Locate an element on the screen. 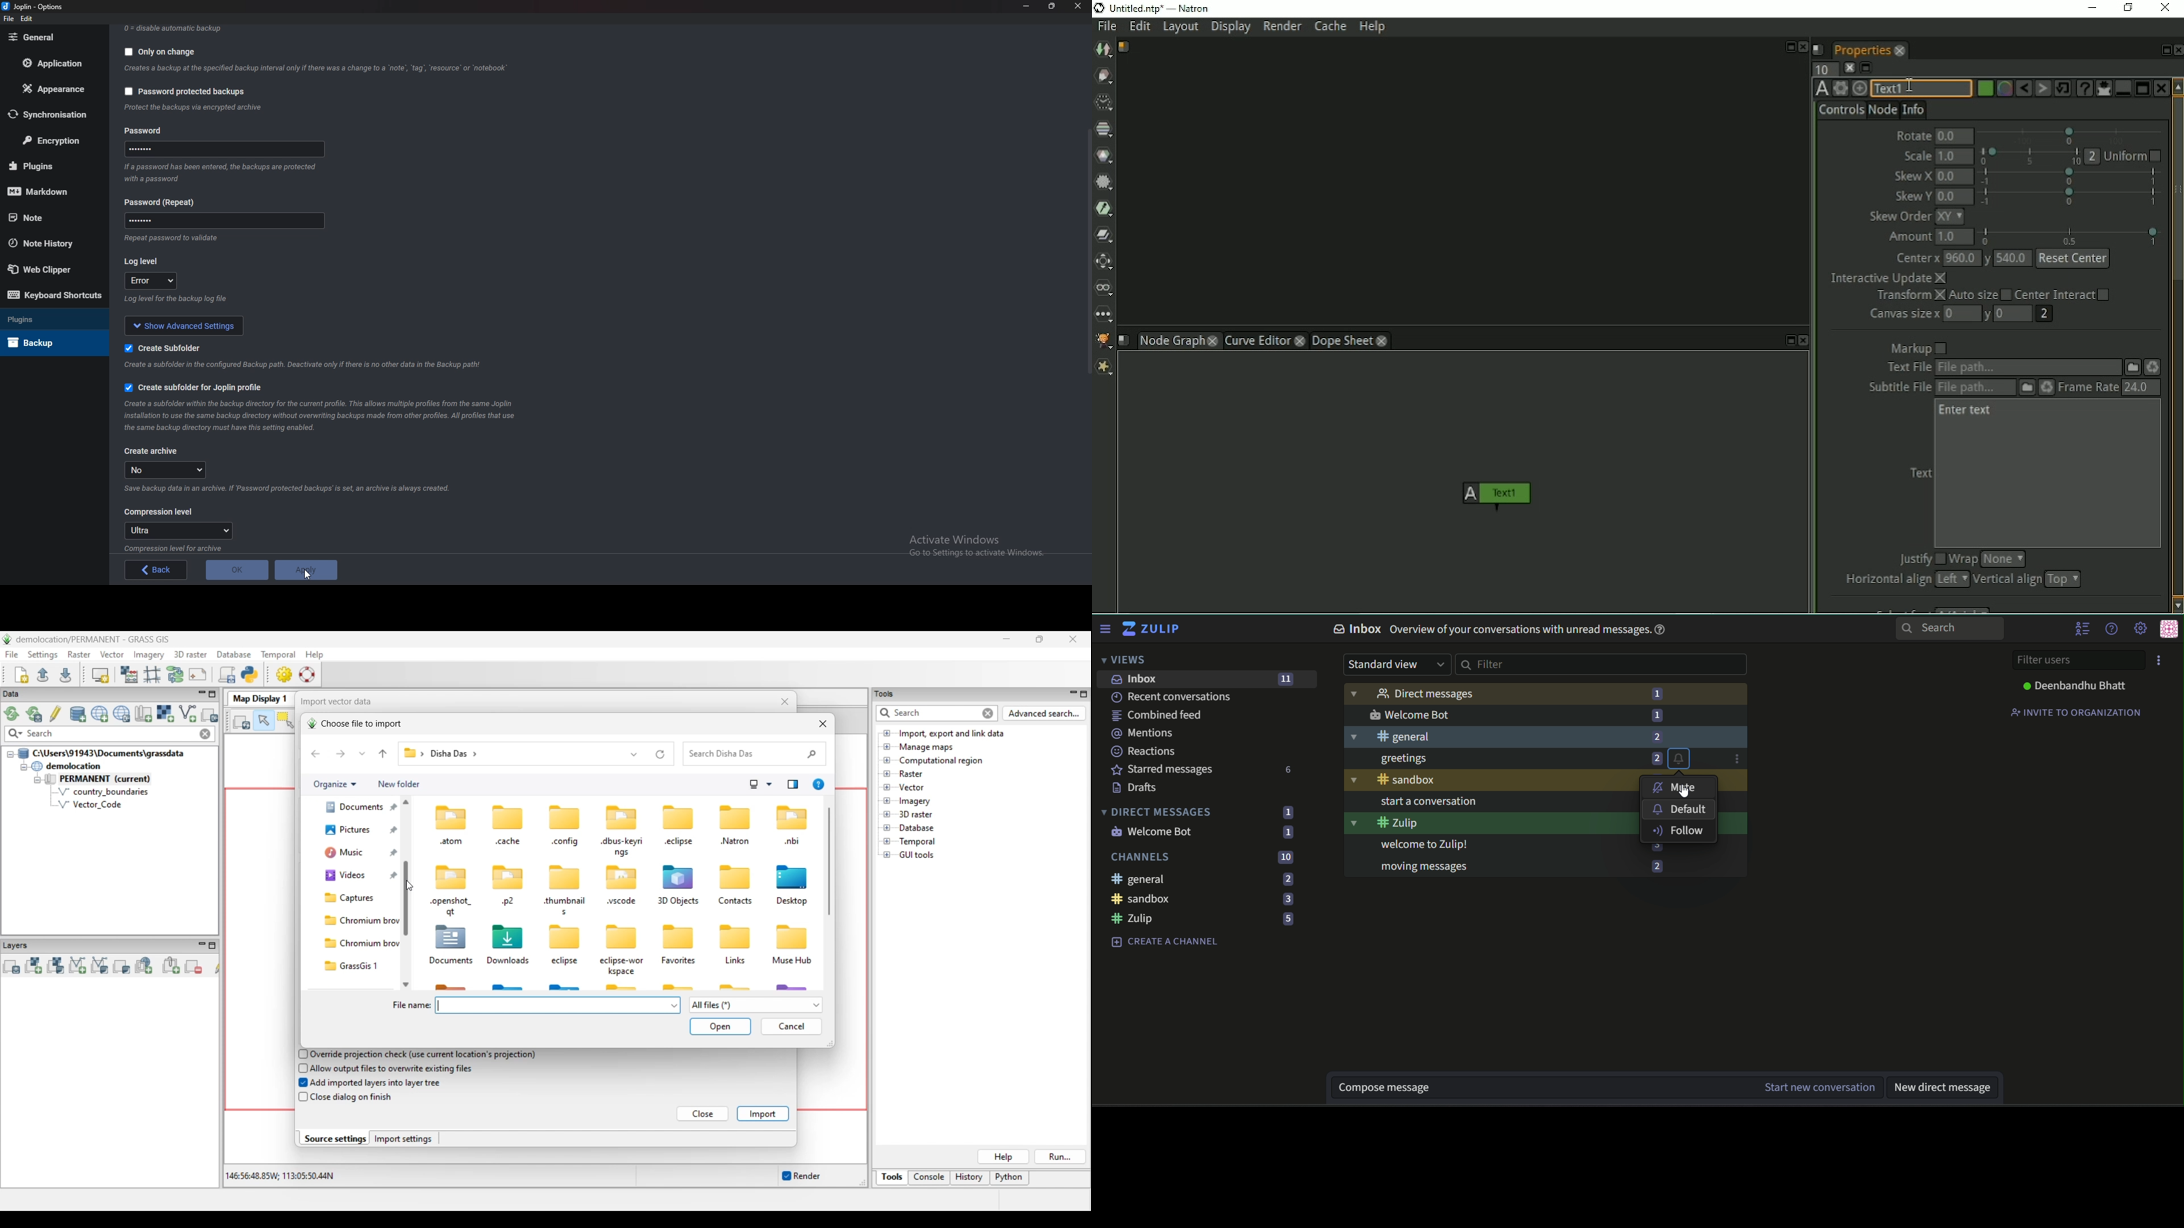 This screenshot has width=2184, height=1232. Web Clipper is located at coordinates (53, 270).